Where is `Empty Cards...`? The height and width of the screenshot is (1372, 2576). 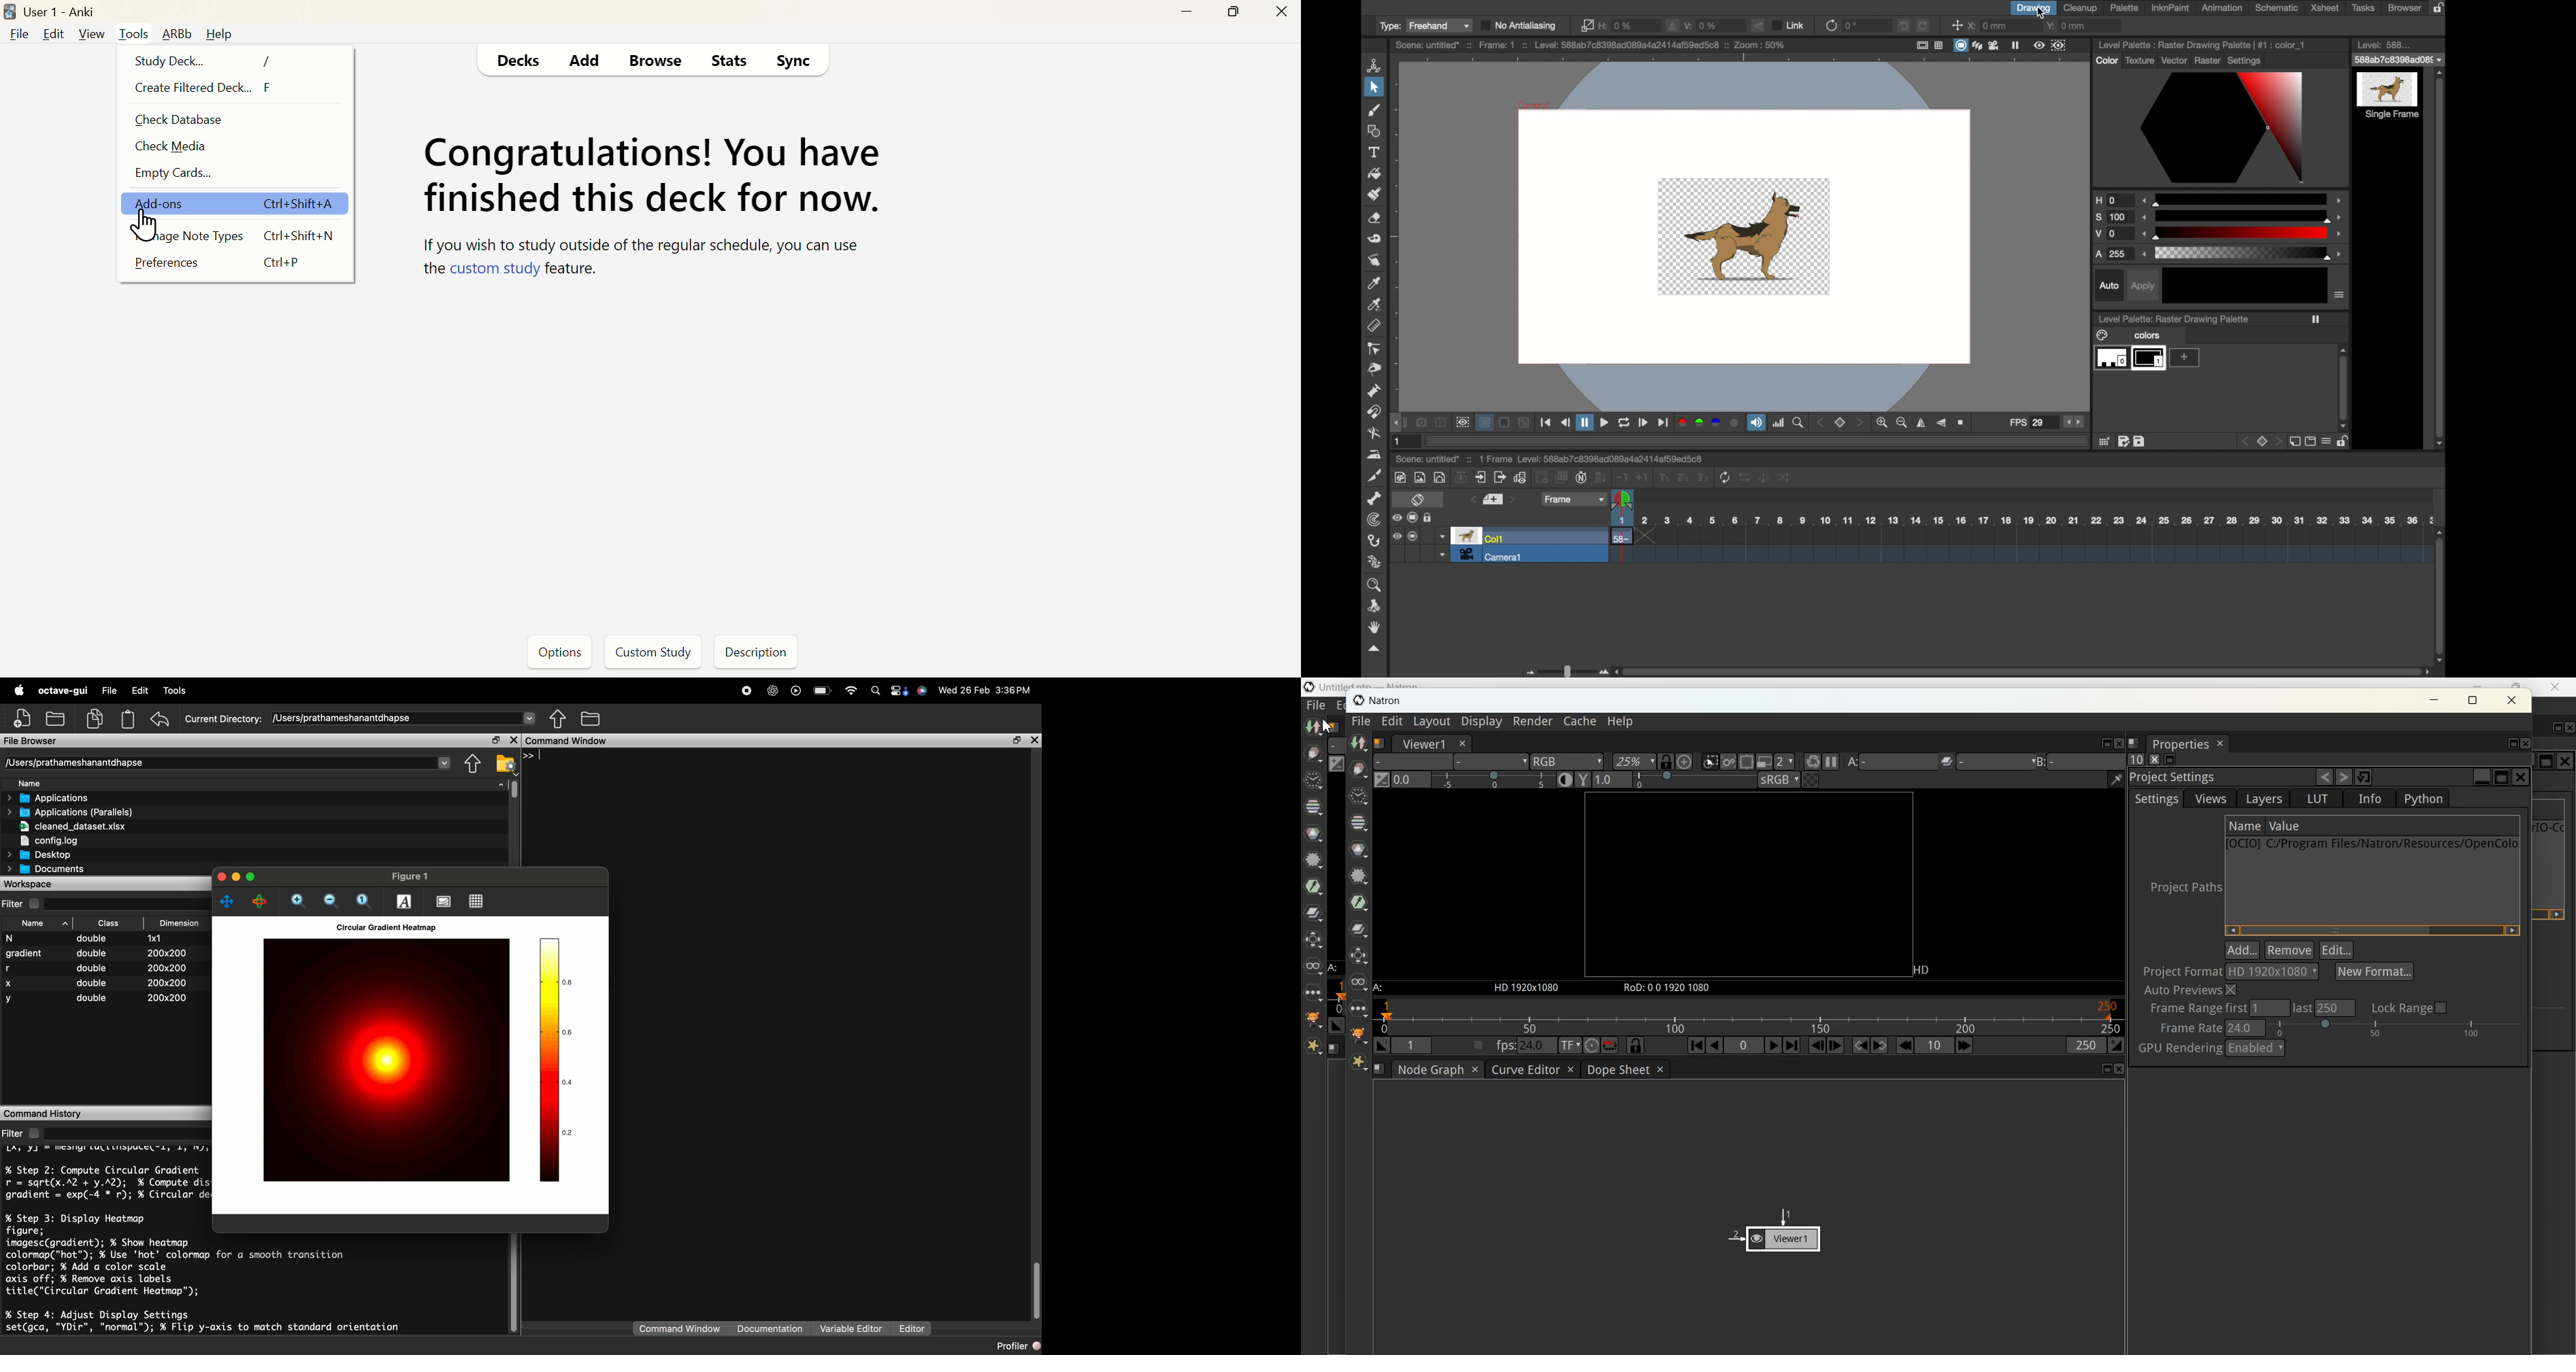
Empty Cards... is located at coordinates (175, 173).